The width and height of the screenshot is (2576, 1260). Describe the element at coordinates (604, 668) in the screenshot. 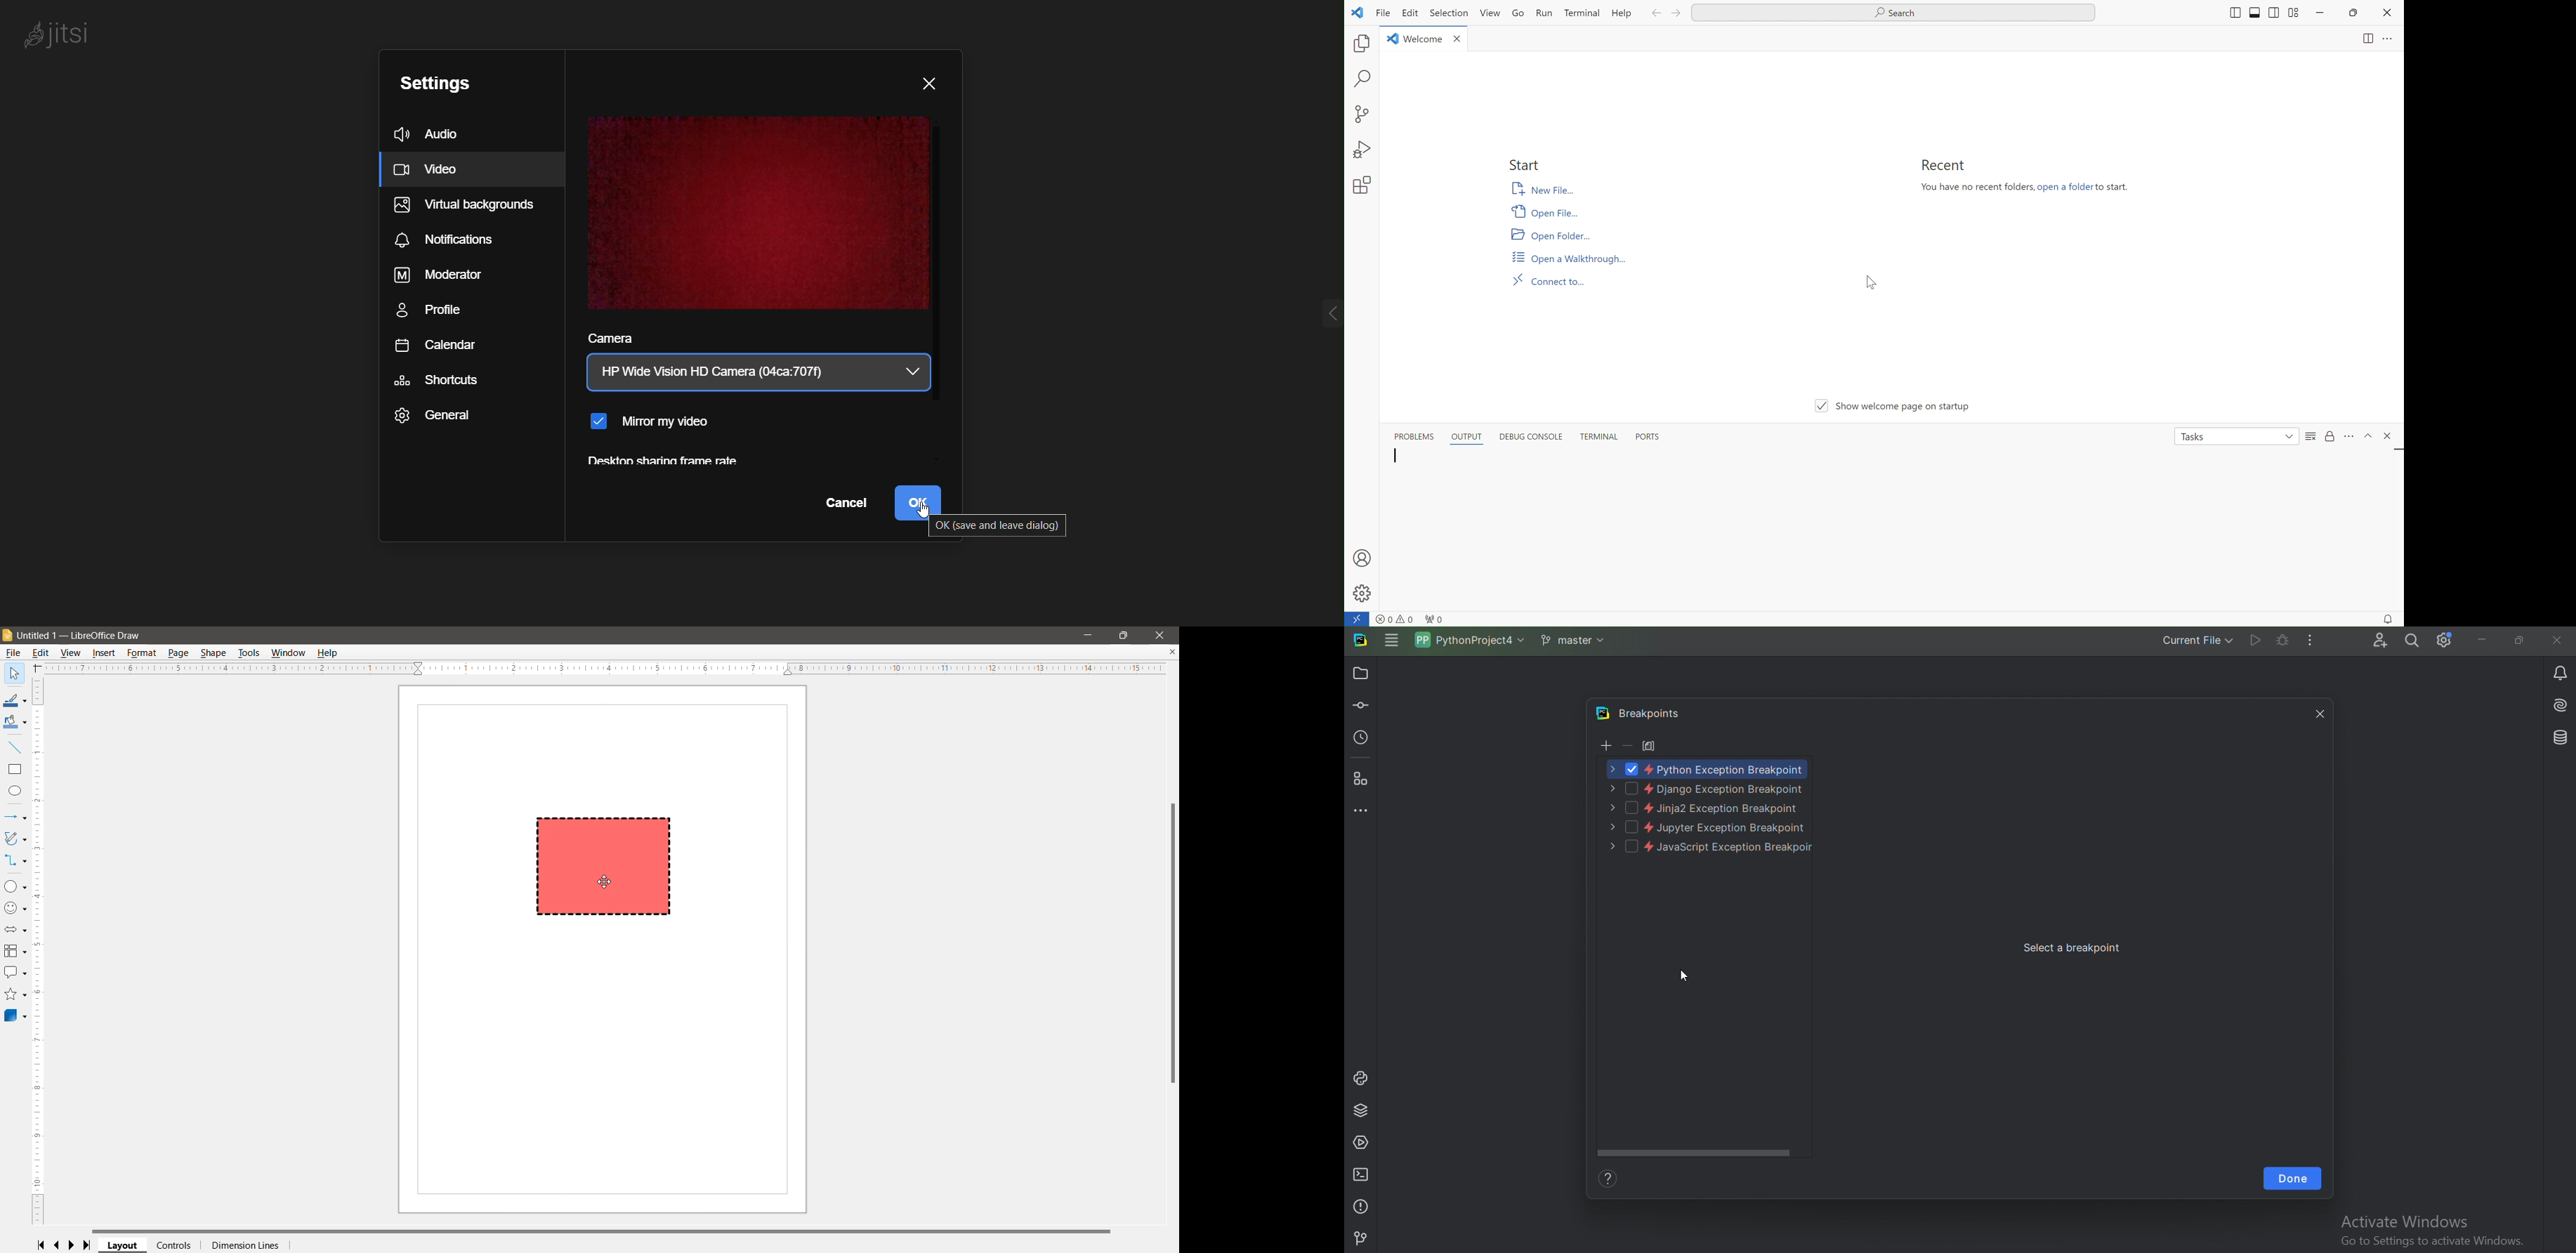

I see `Horizontal Ruler` at that location.